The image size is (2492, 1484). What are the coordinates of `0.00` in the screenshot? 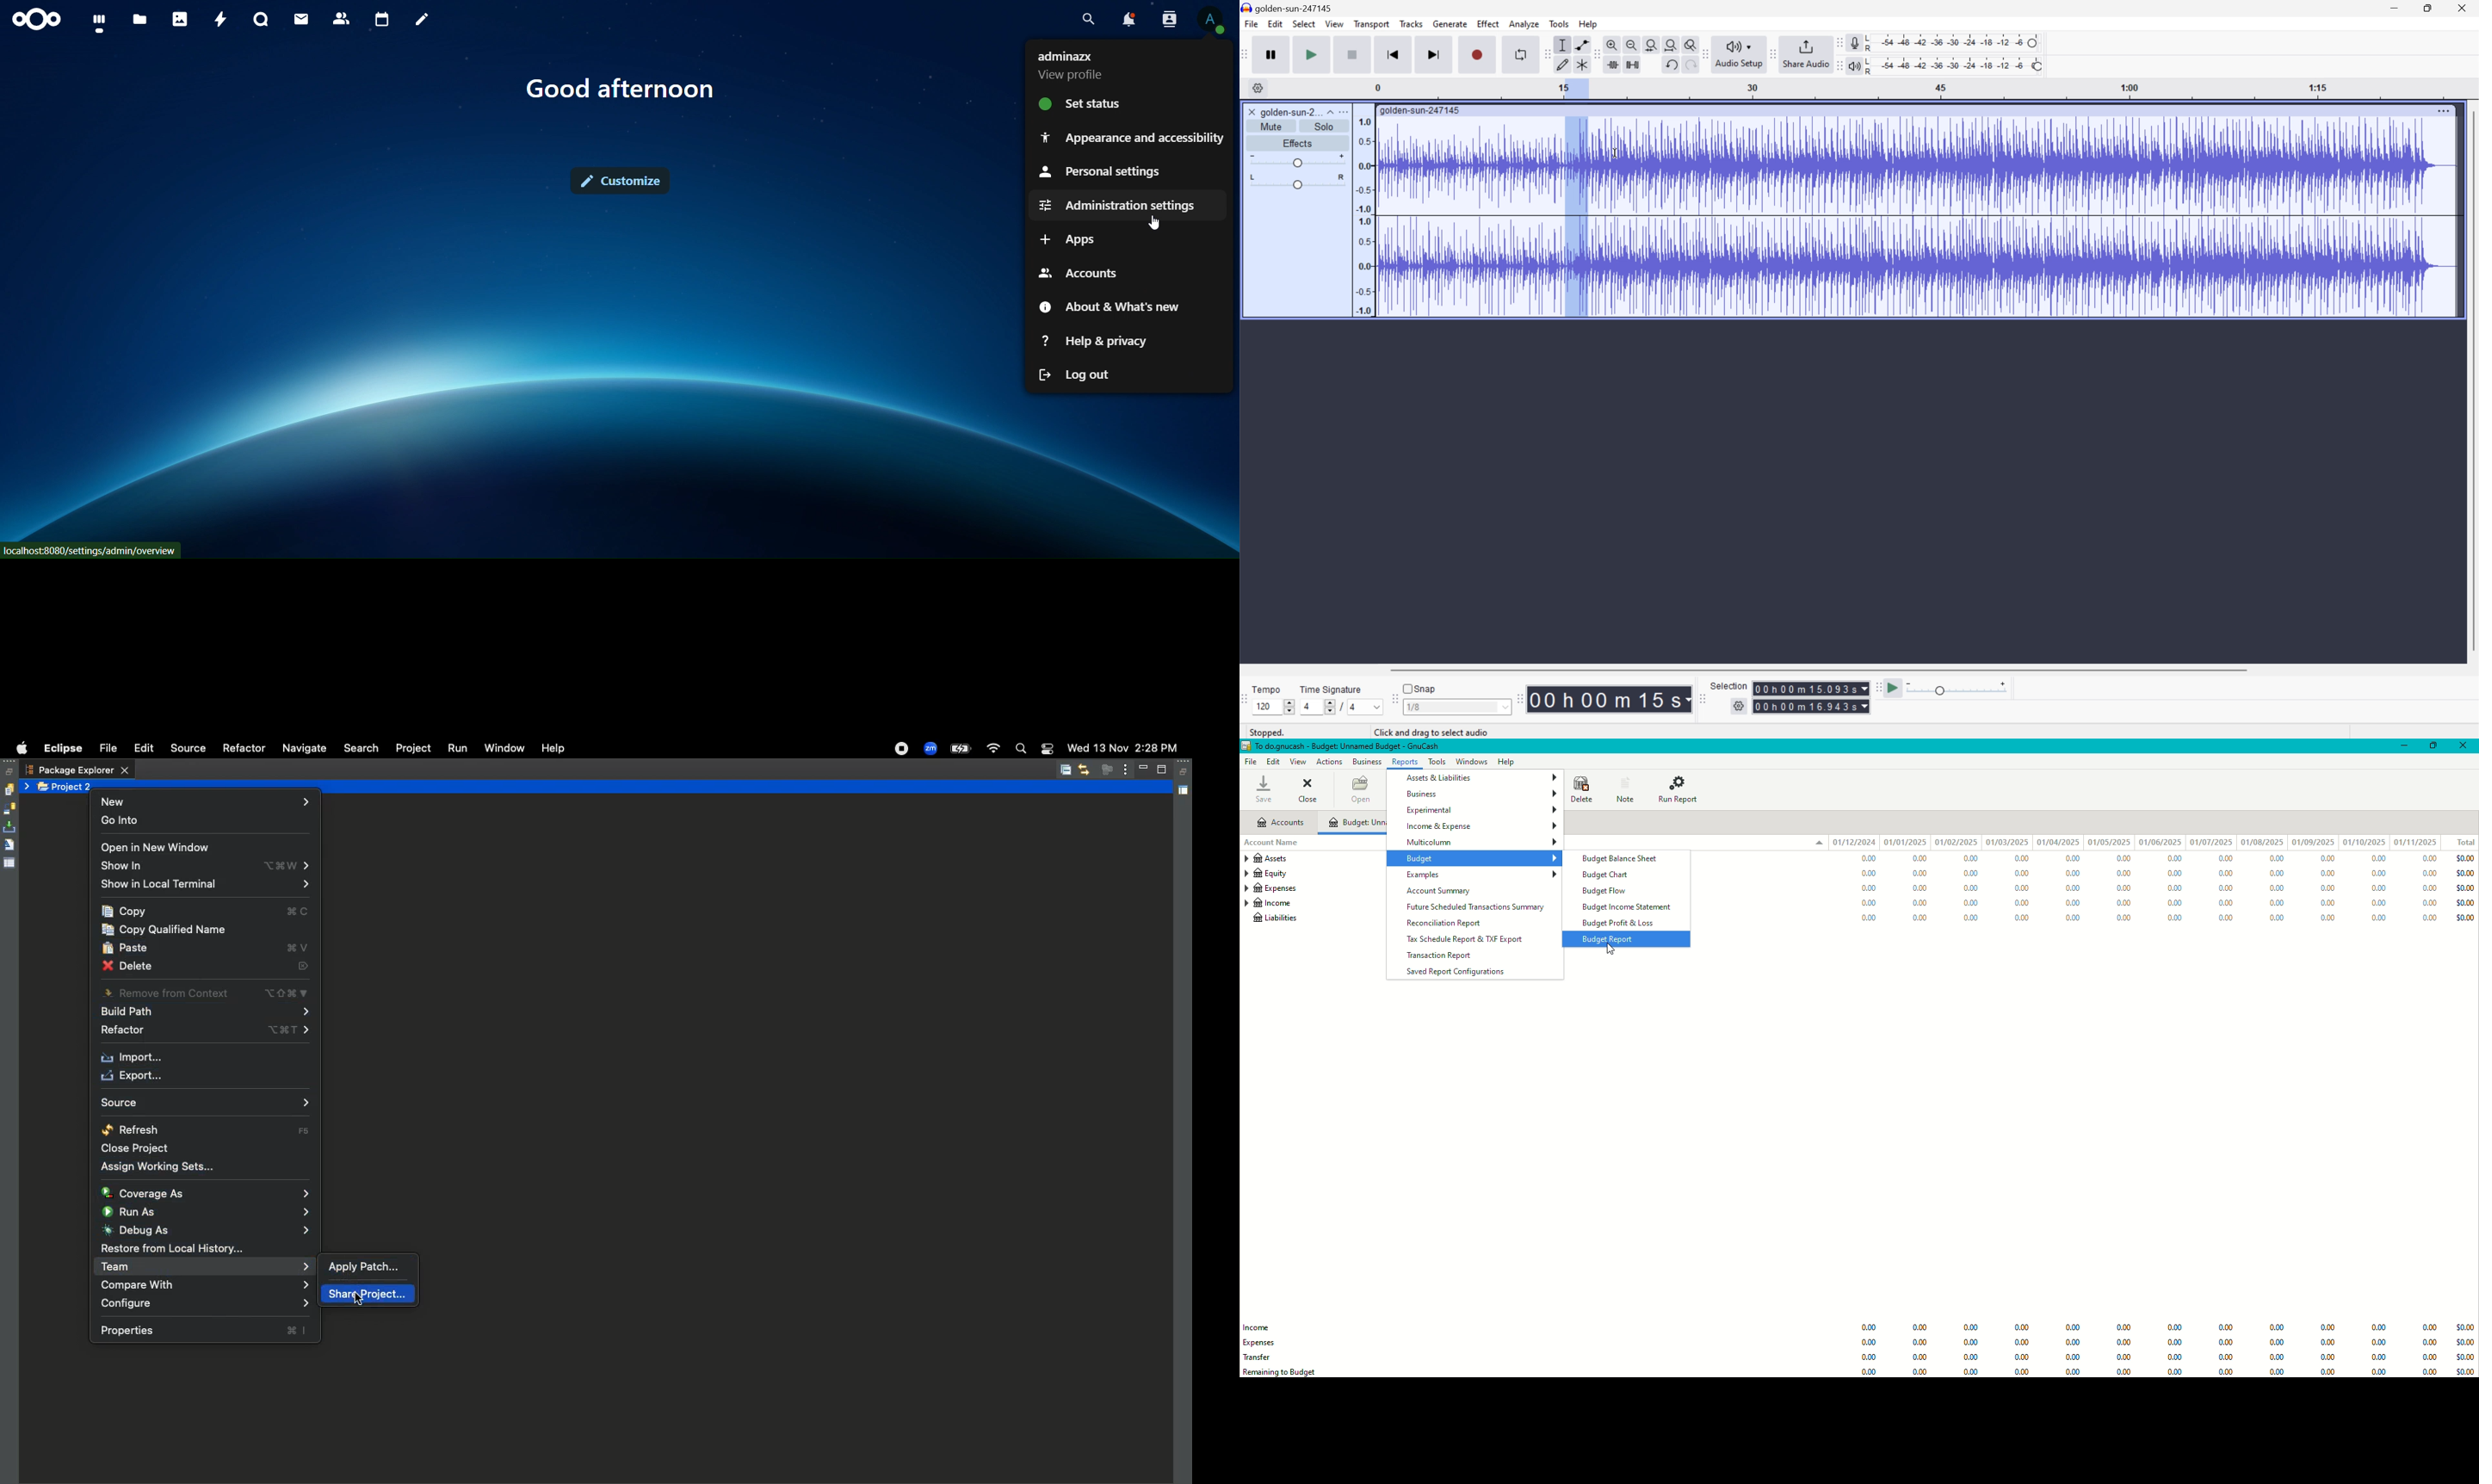 It's located at (2327, 1329).